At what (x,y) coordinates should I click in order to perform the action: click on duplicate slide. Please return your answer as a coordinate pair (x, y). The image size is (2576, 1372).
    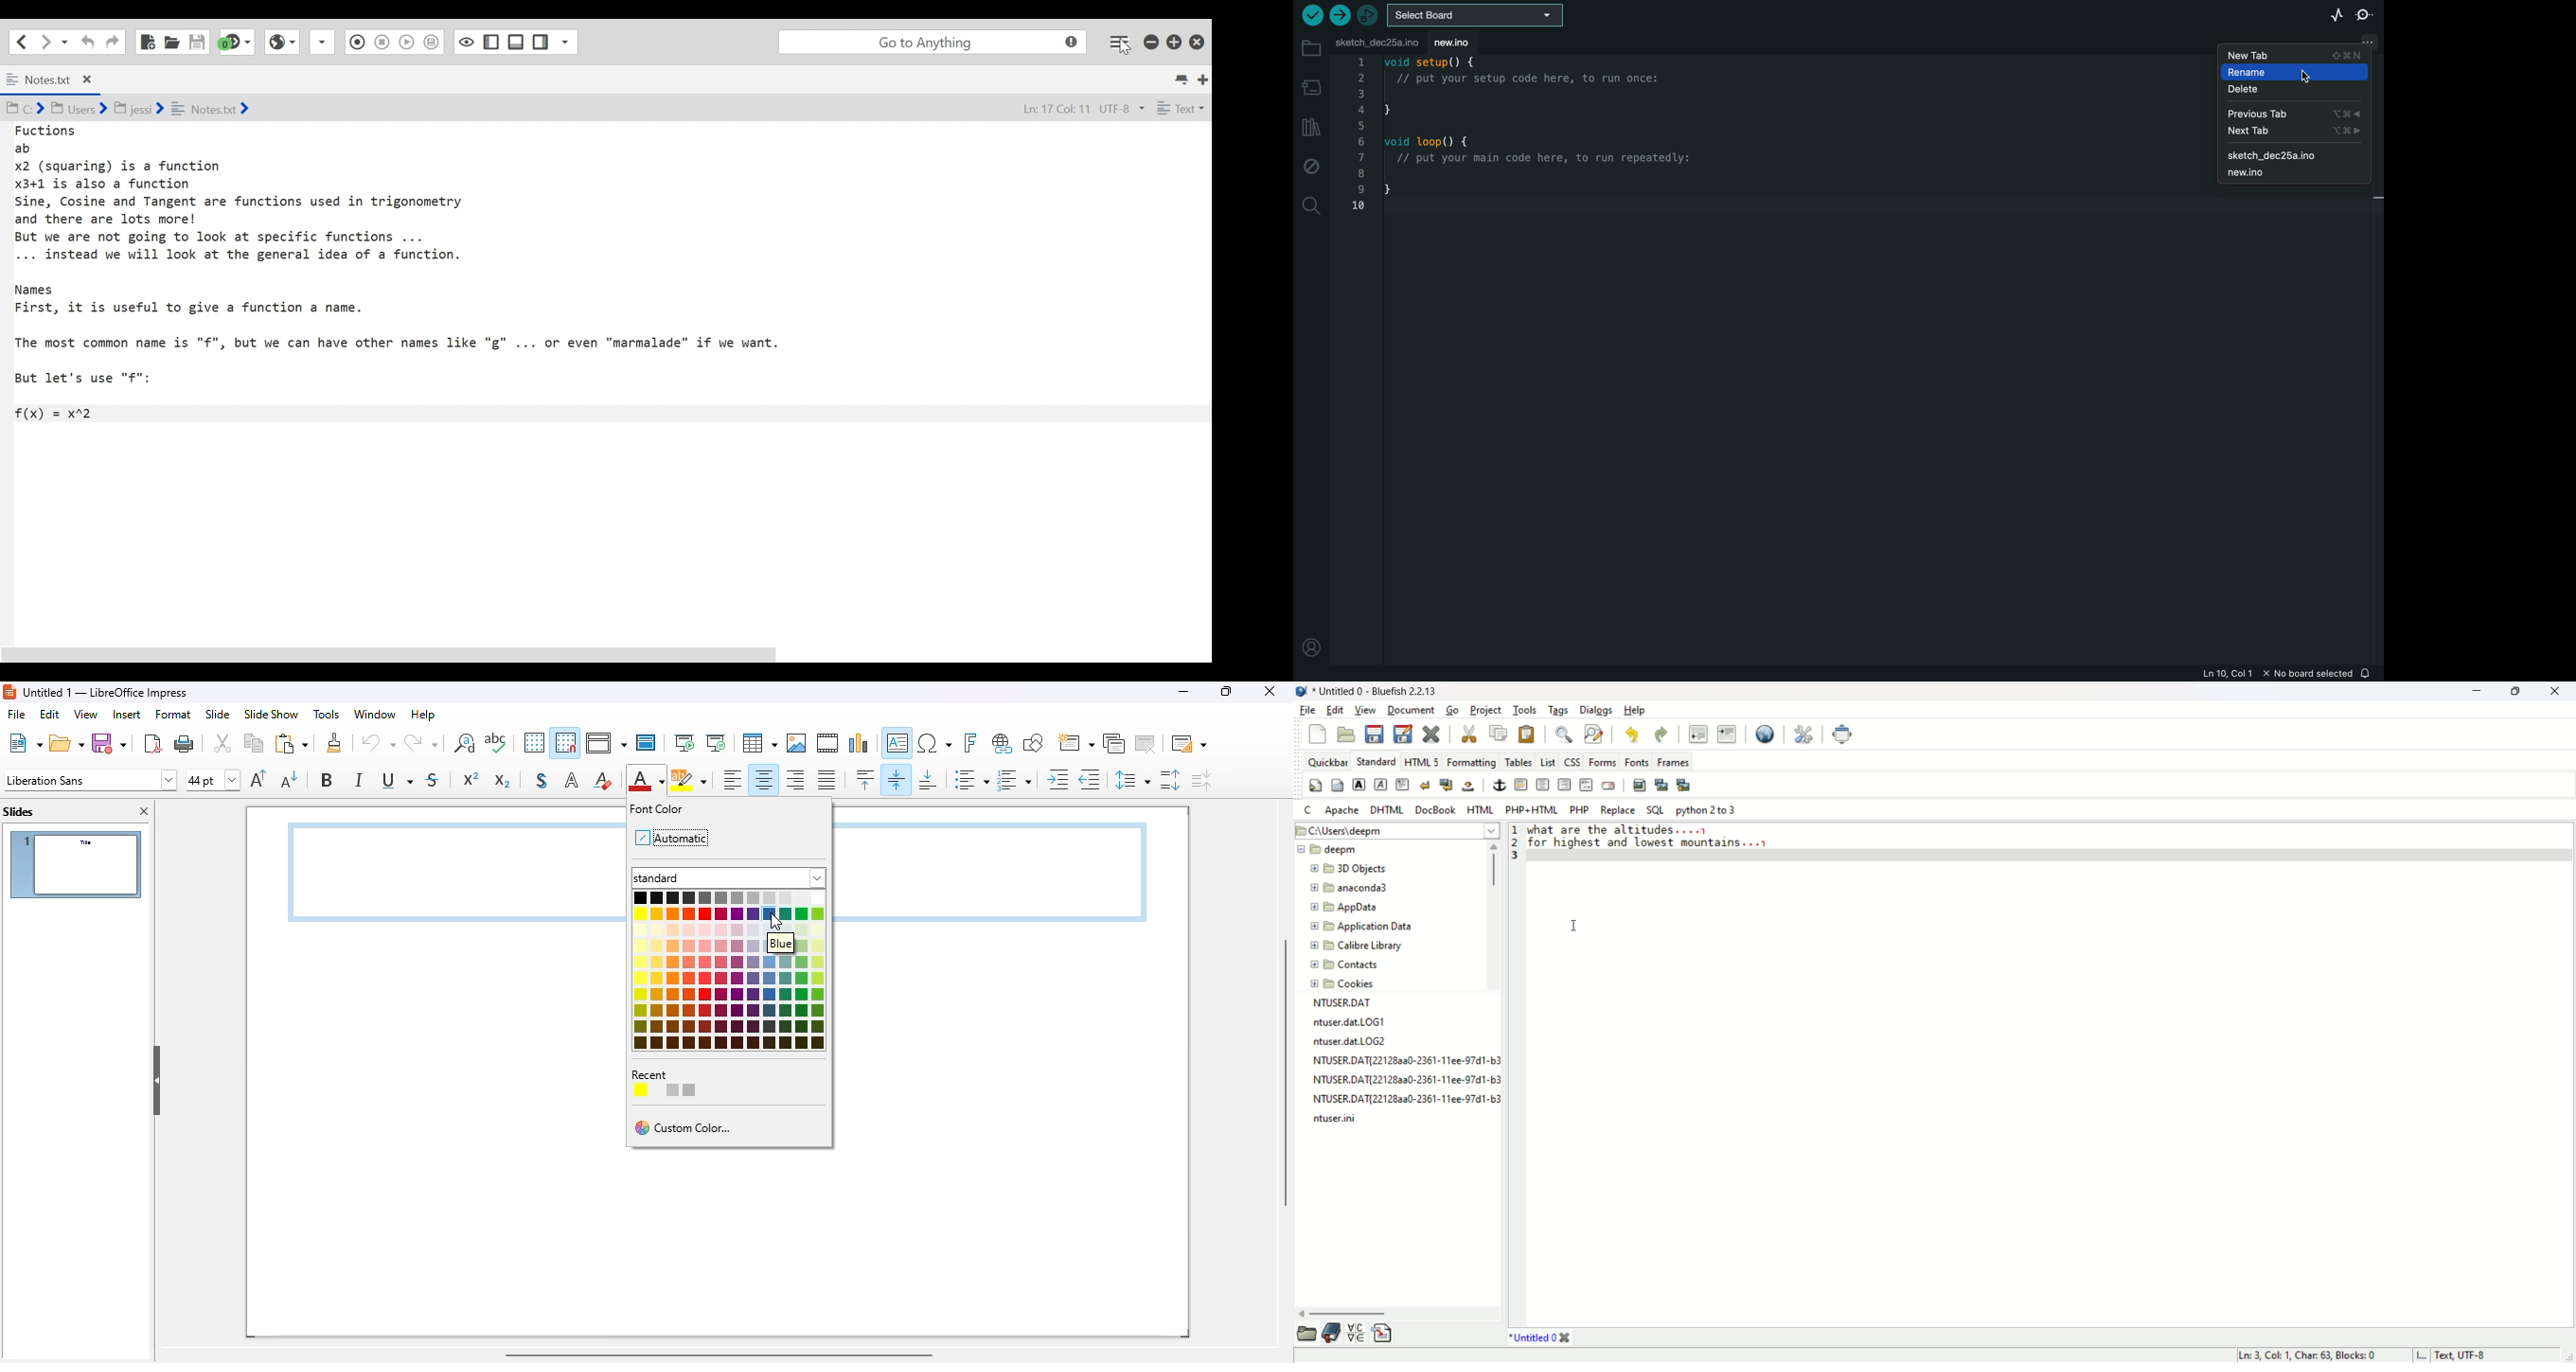
    Looking at the image, I should click on (1114, 743).